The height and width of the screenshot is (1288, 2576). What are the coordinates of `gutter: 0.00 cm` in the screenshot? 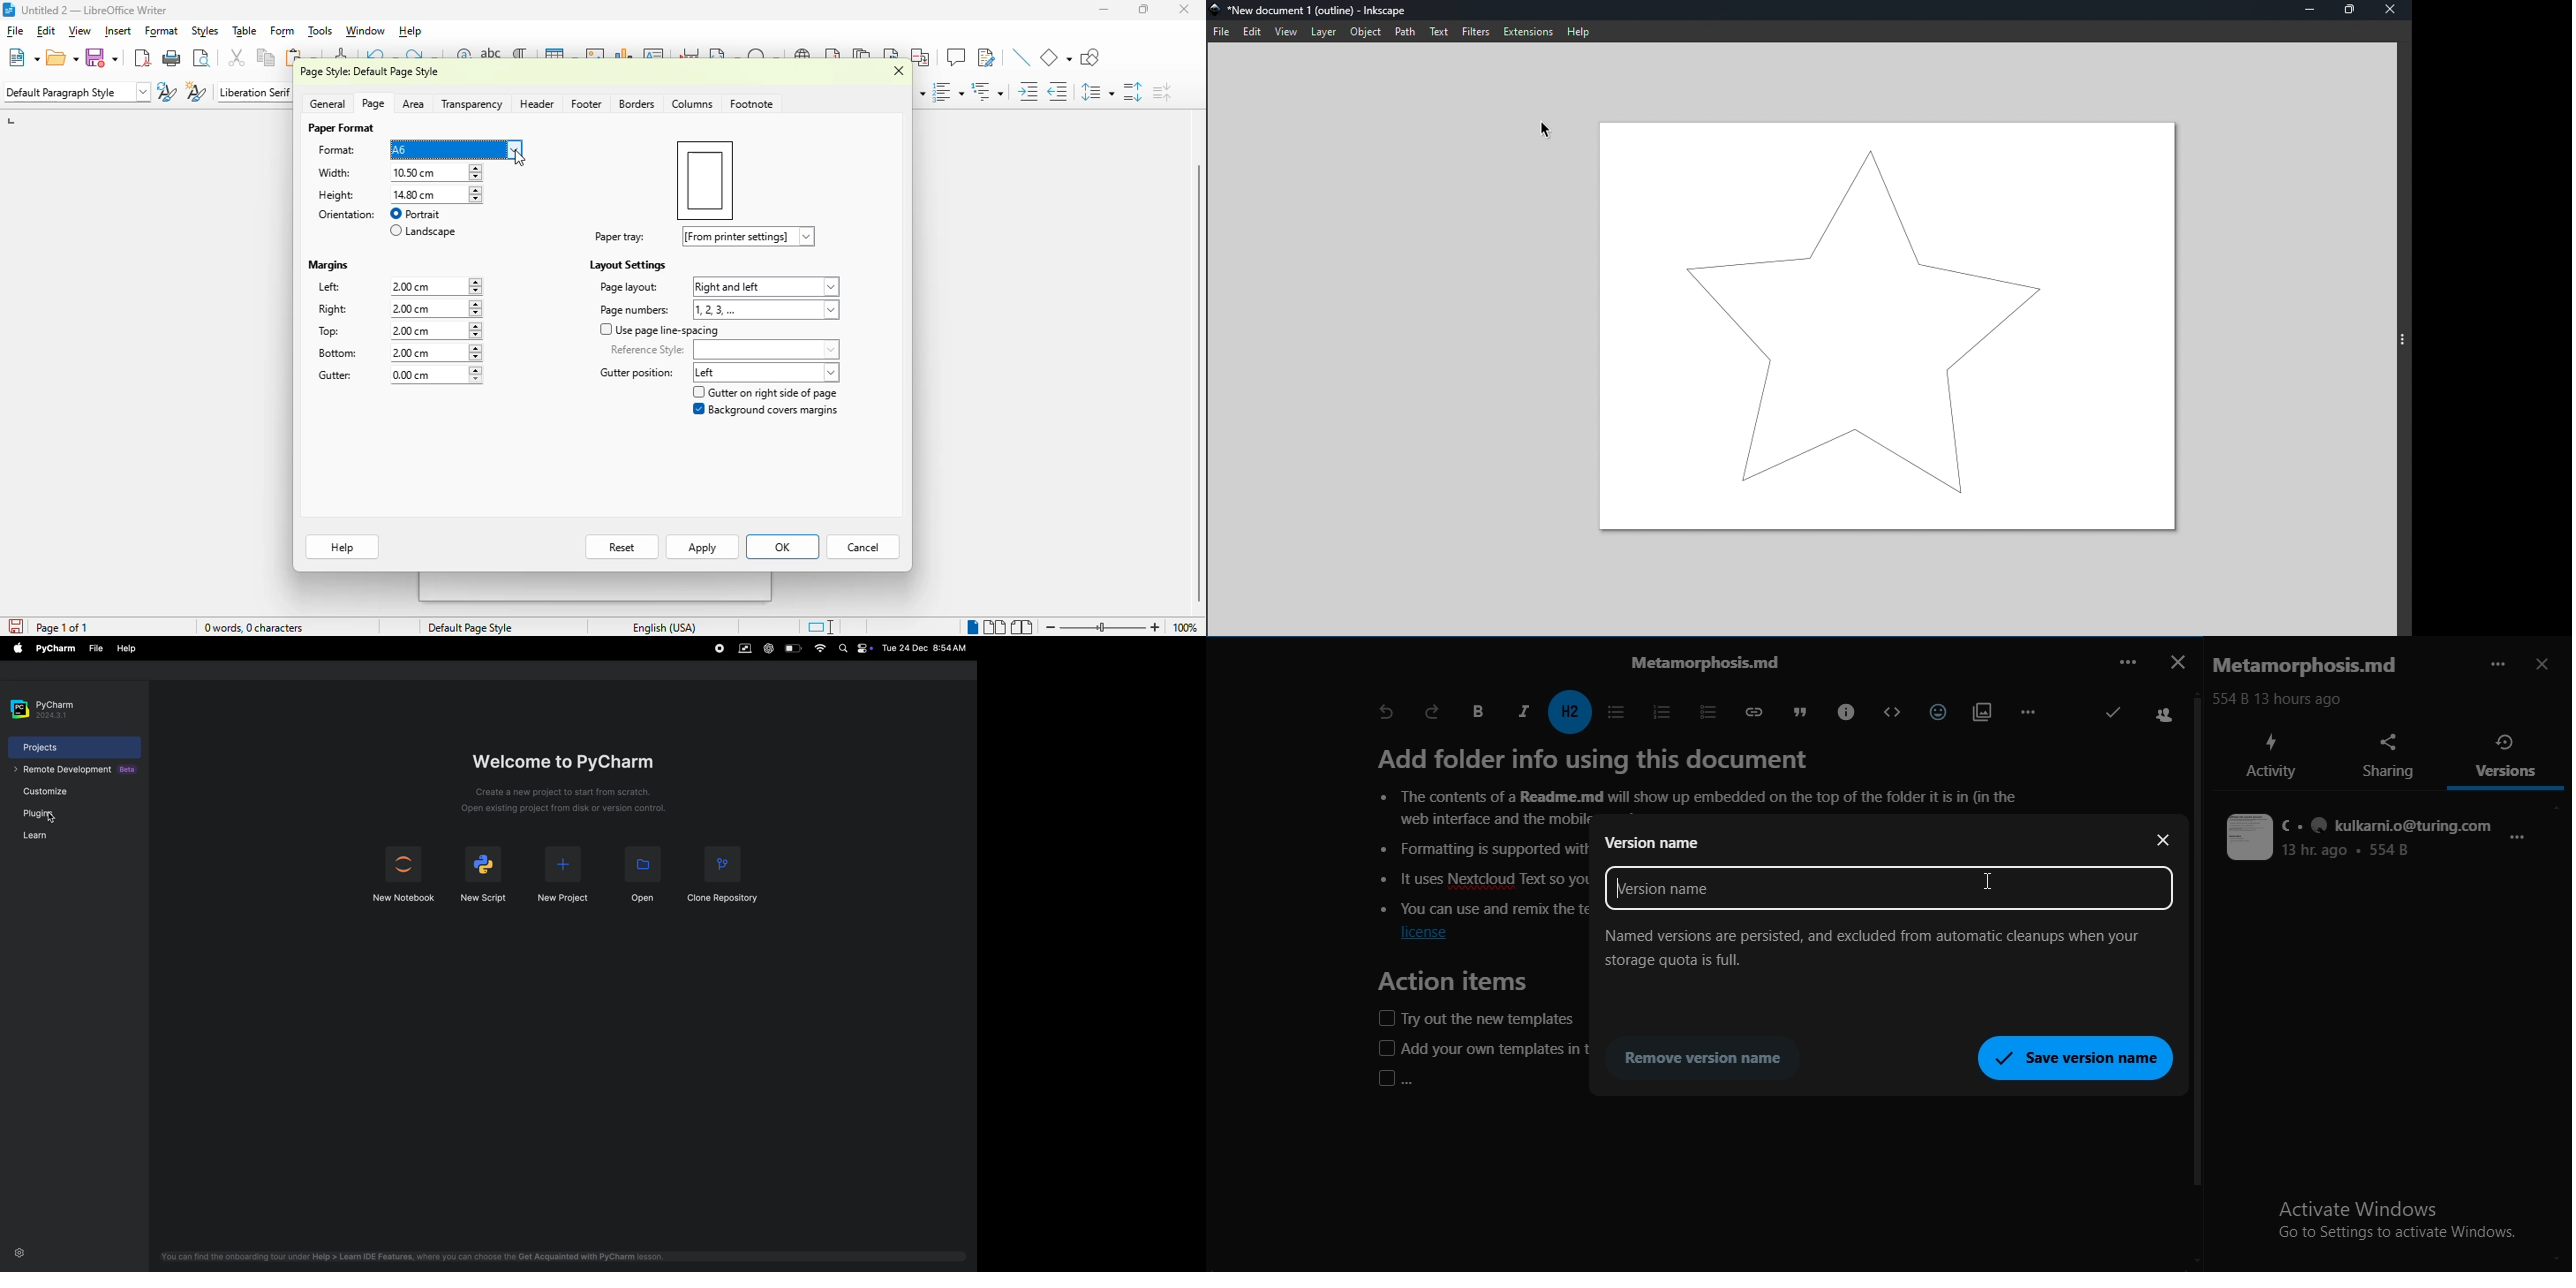 It's located at (396, 375).